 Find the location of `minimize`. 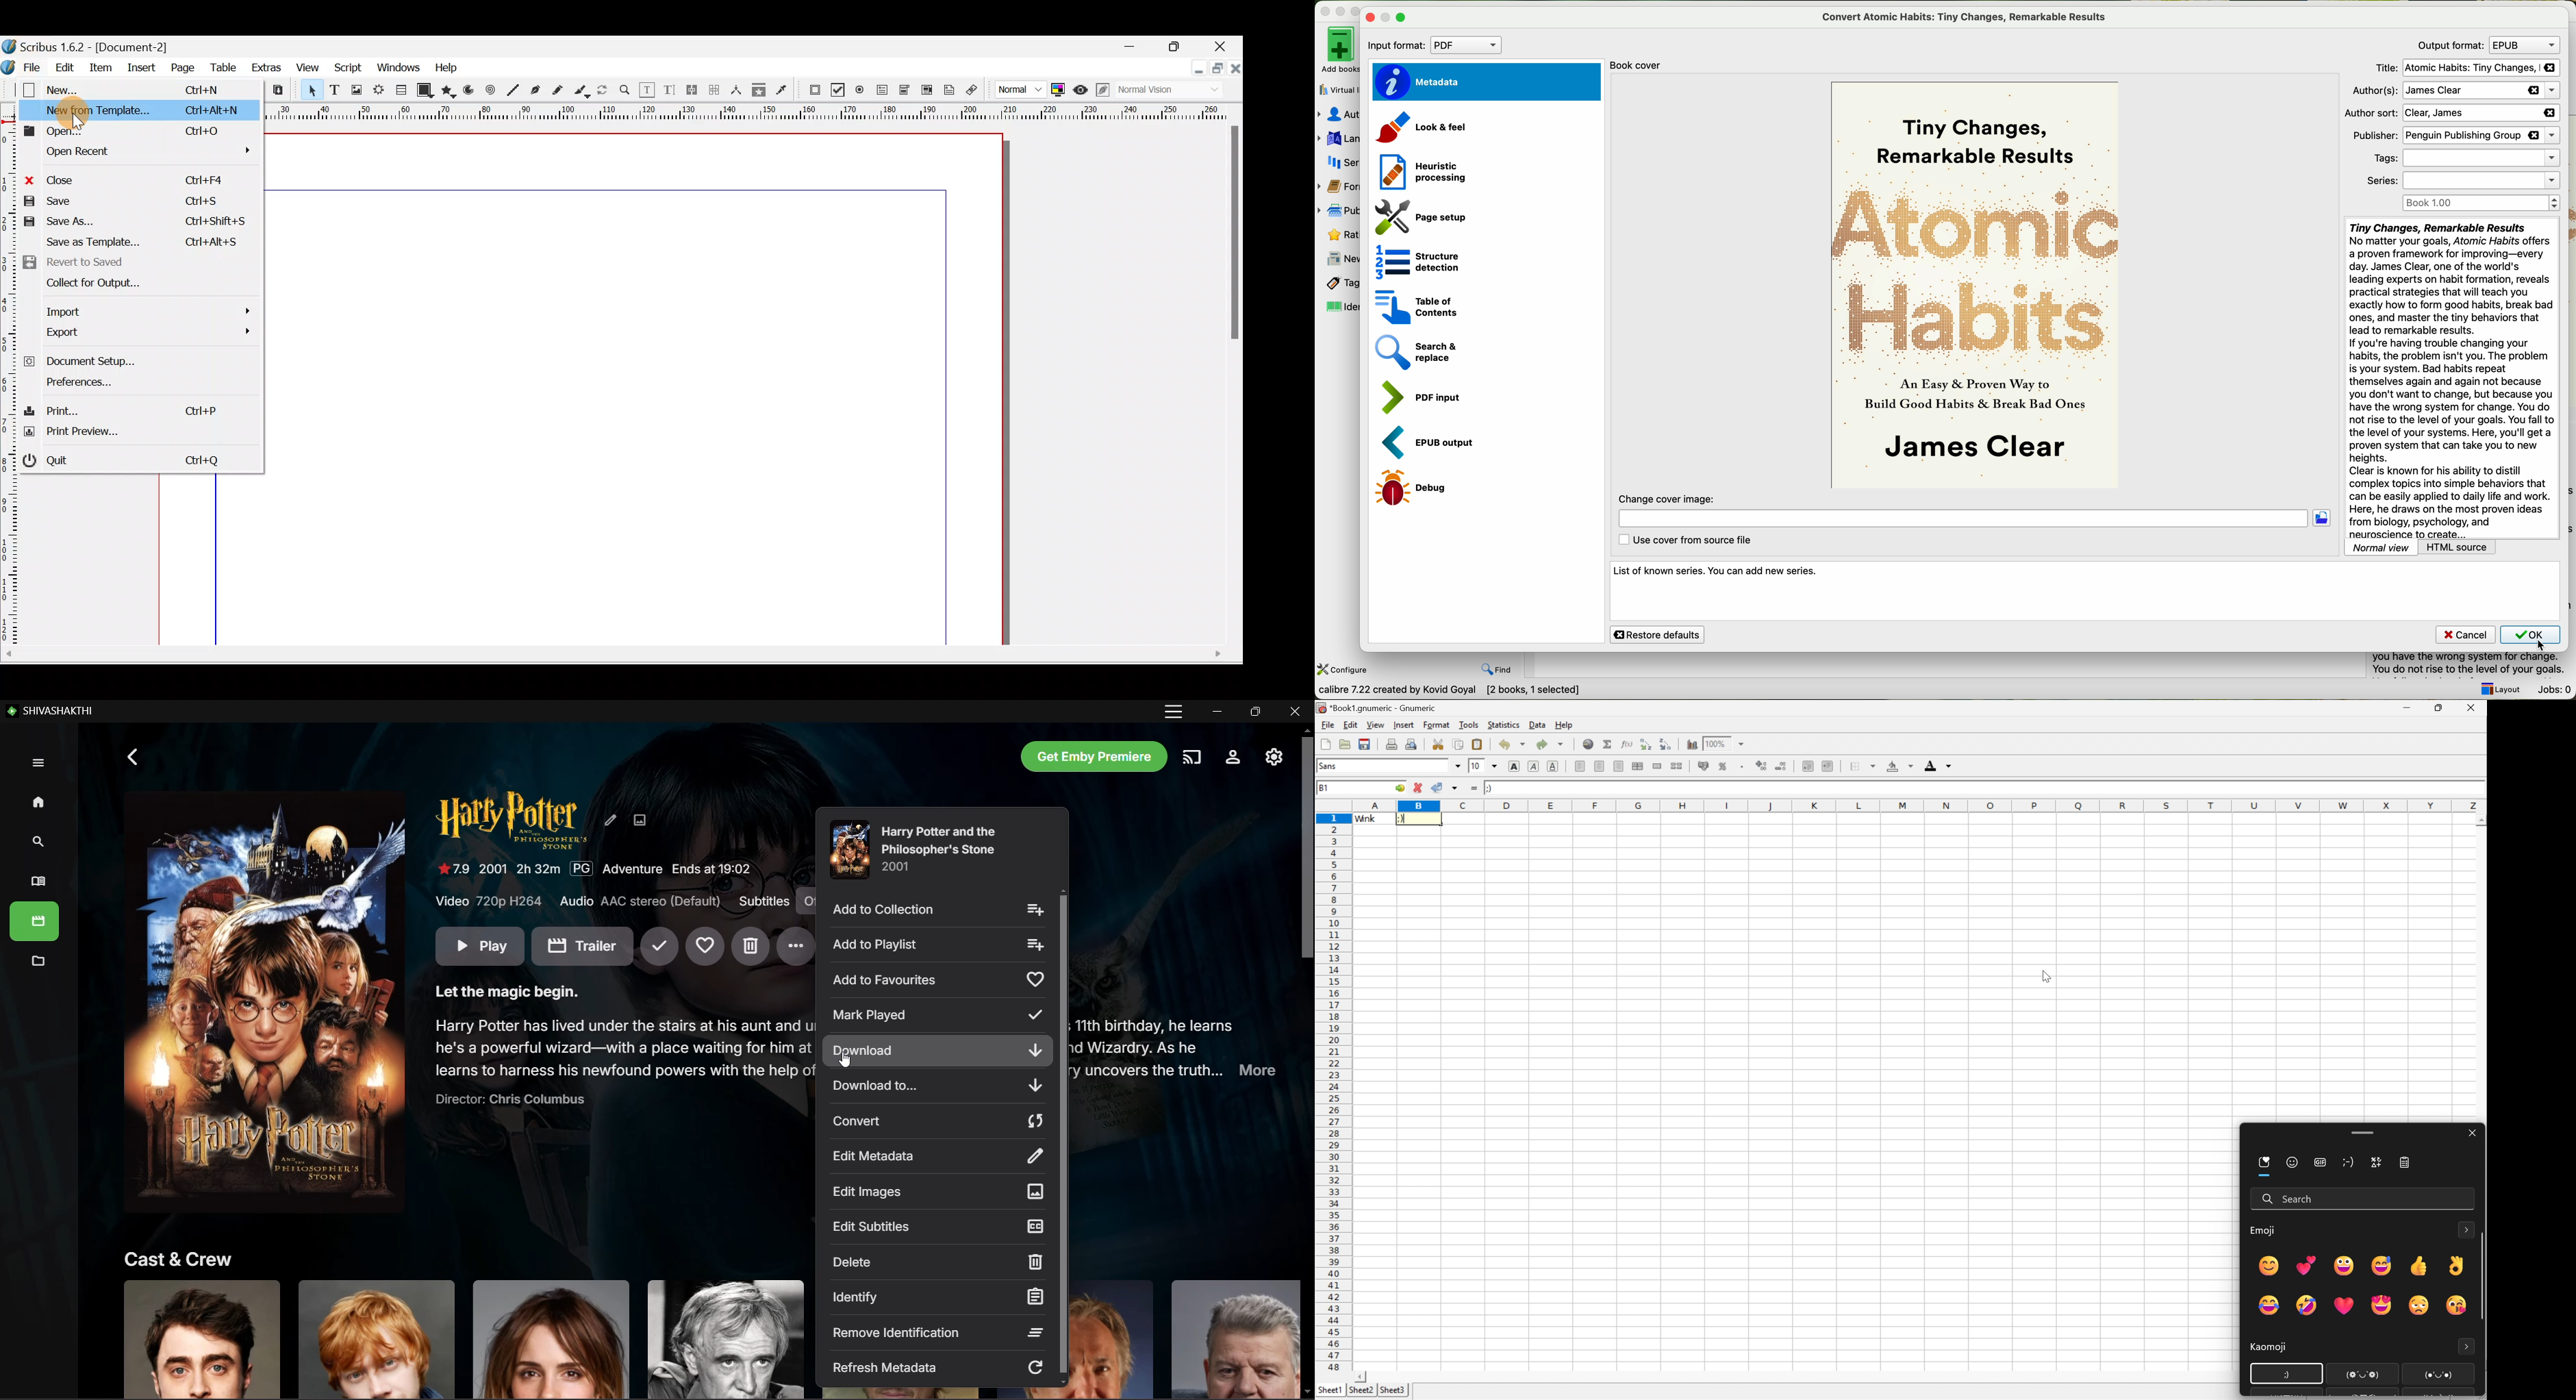

minimize is located at coordinates (2408, 709).